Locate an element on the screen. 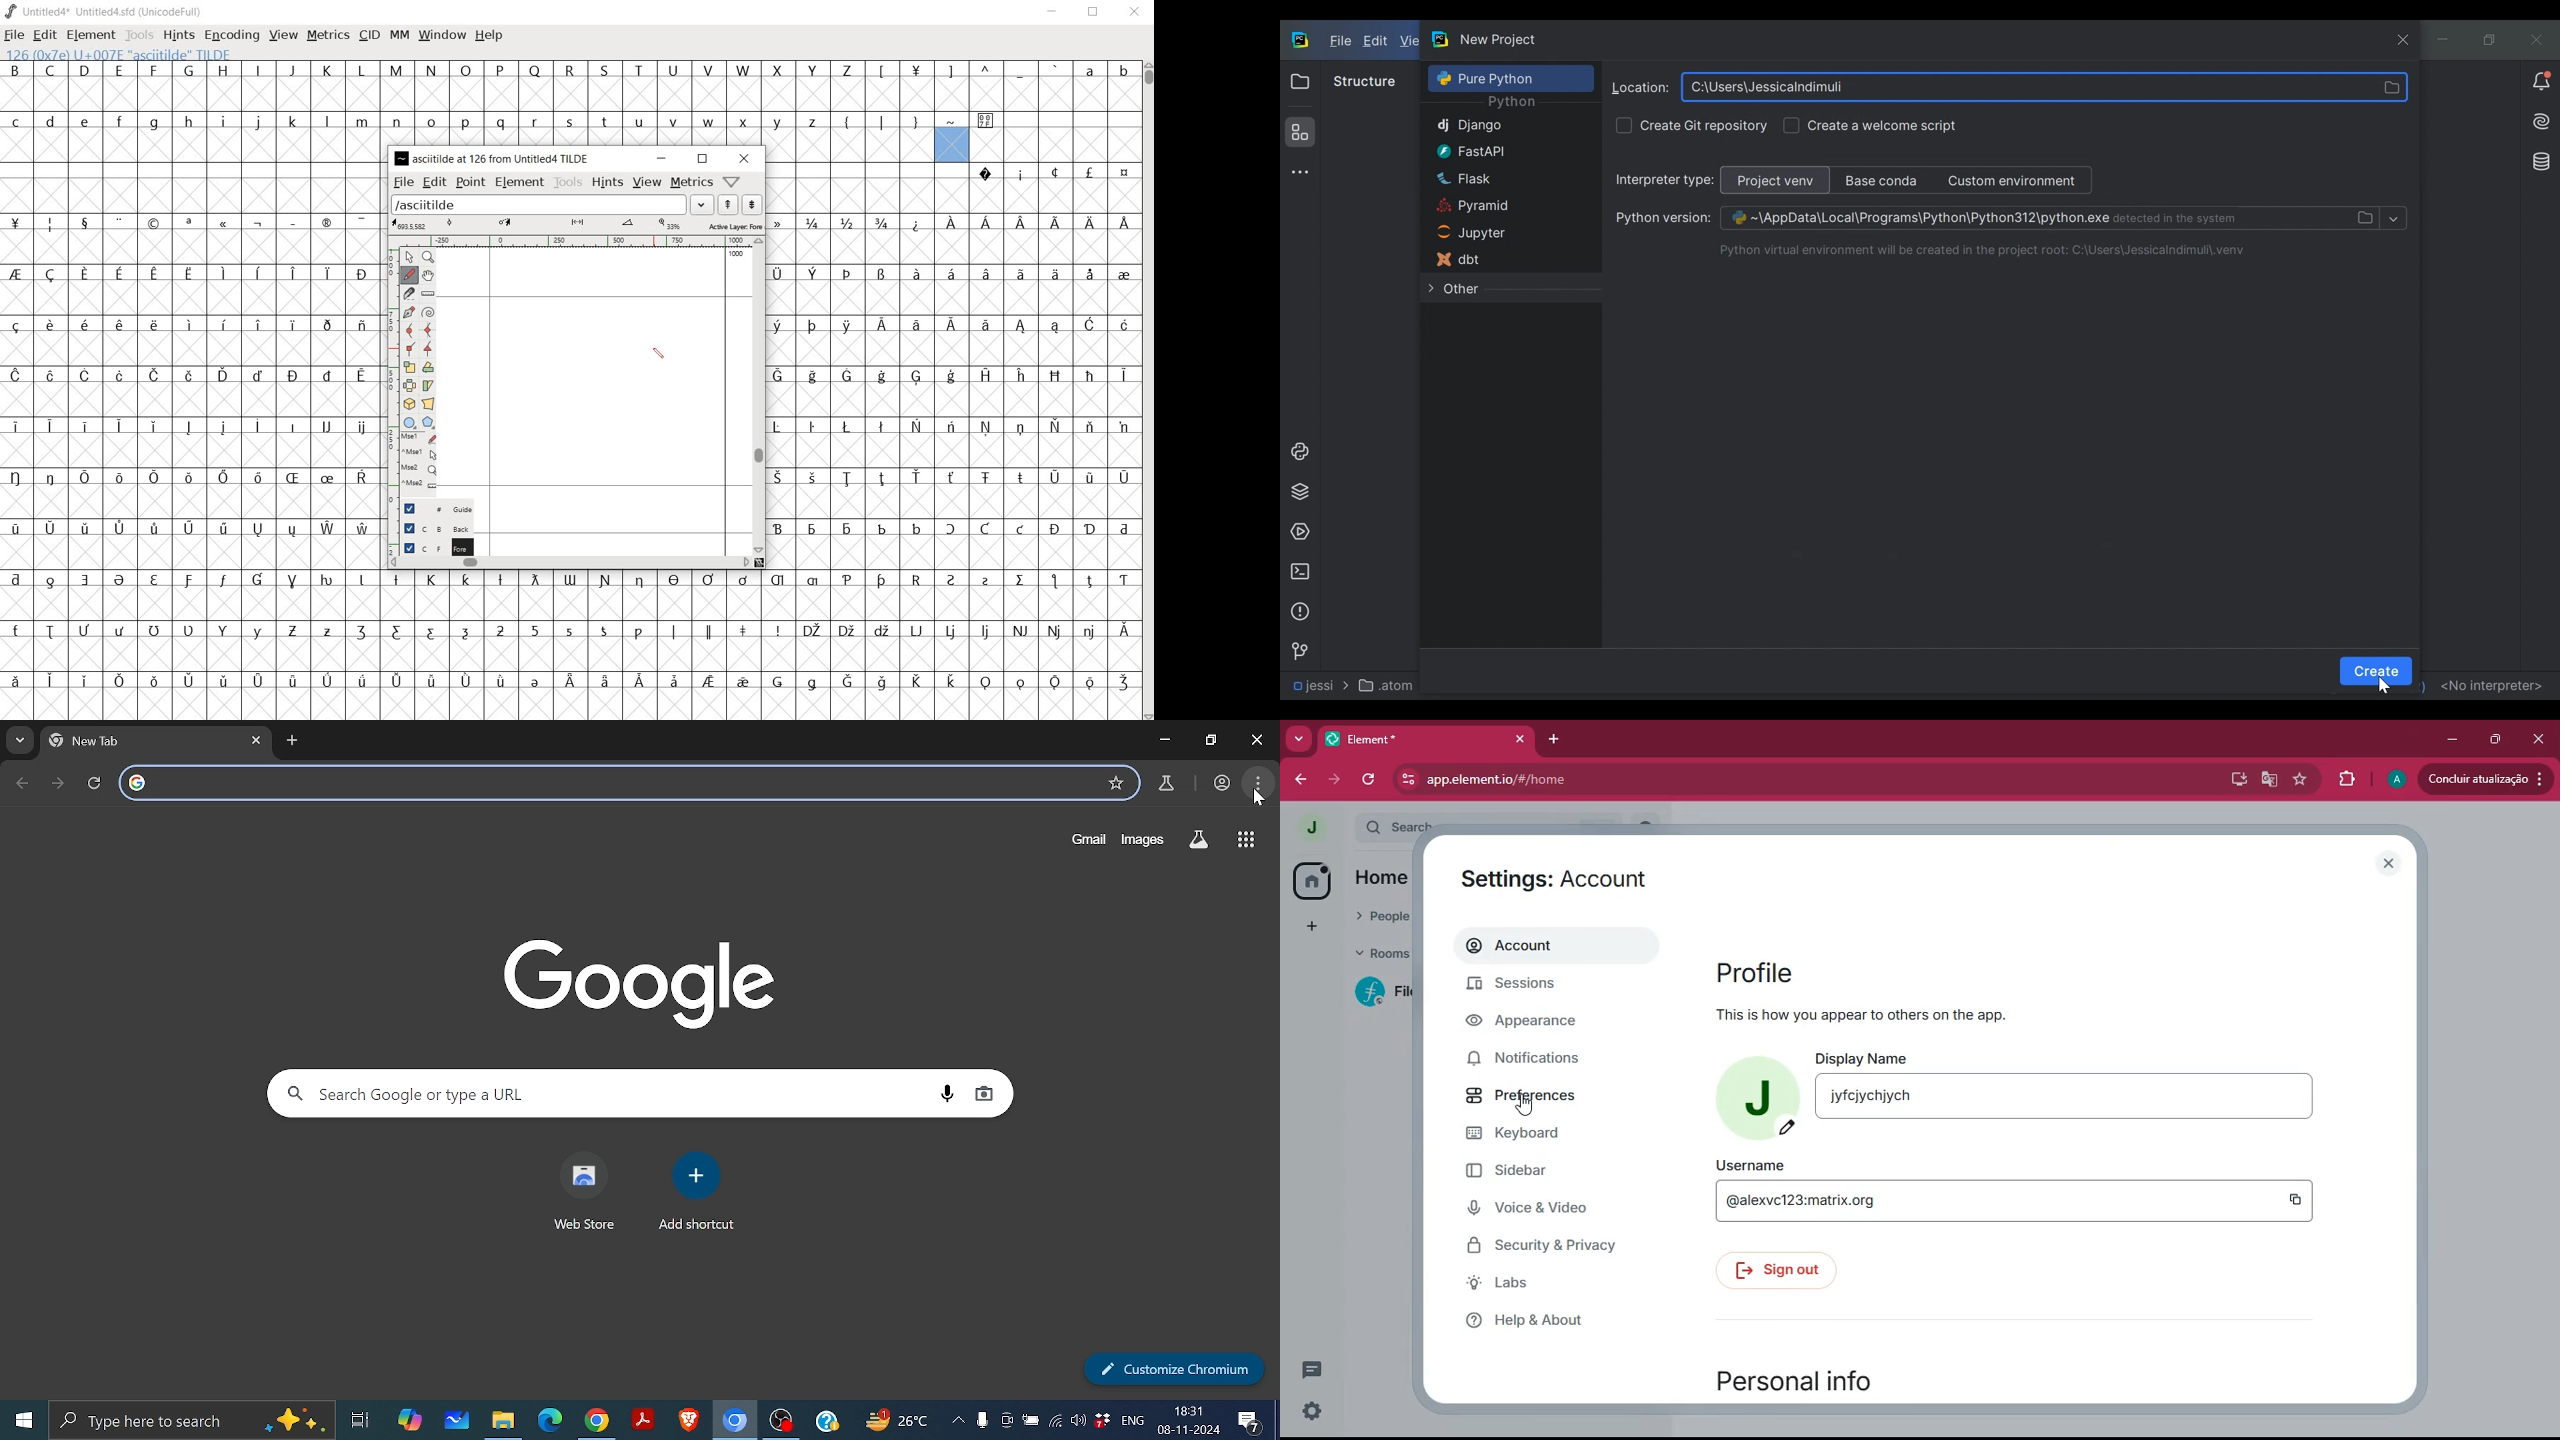 Image resolution: width=2576 pixels, height=1456 pixels. notifications is located at coordinates (1538, 1062).